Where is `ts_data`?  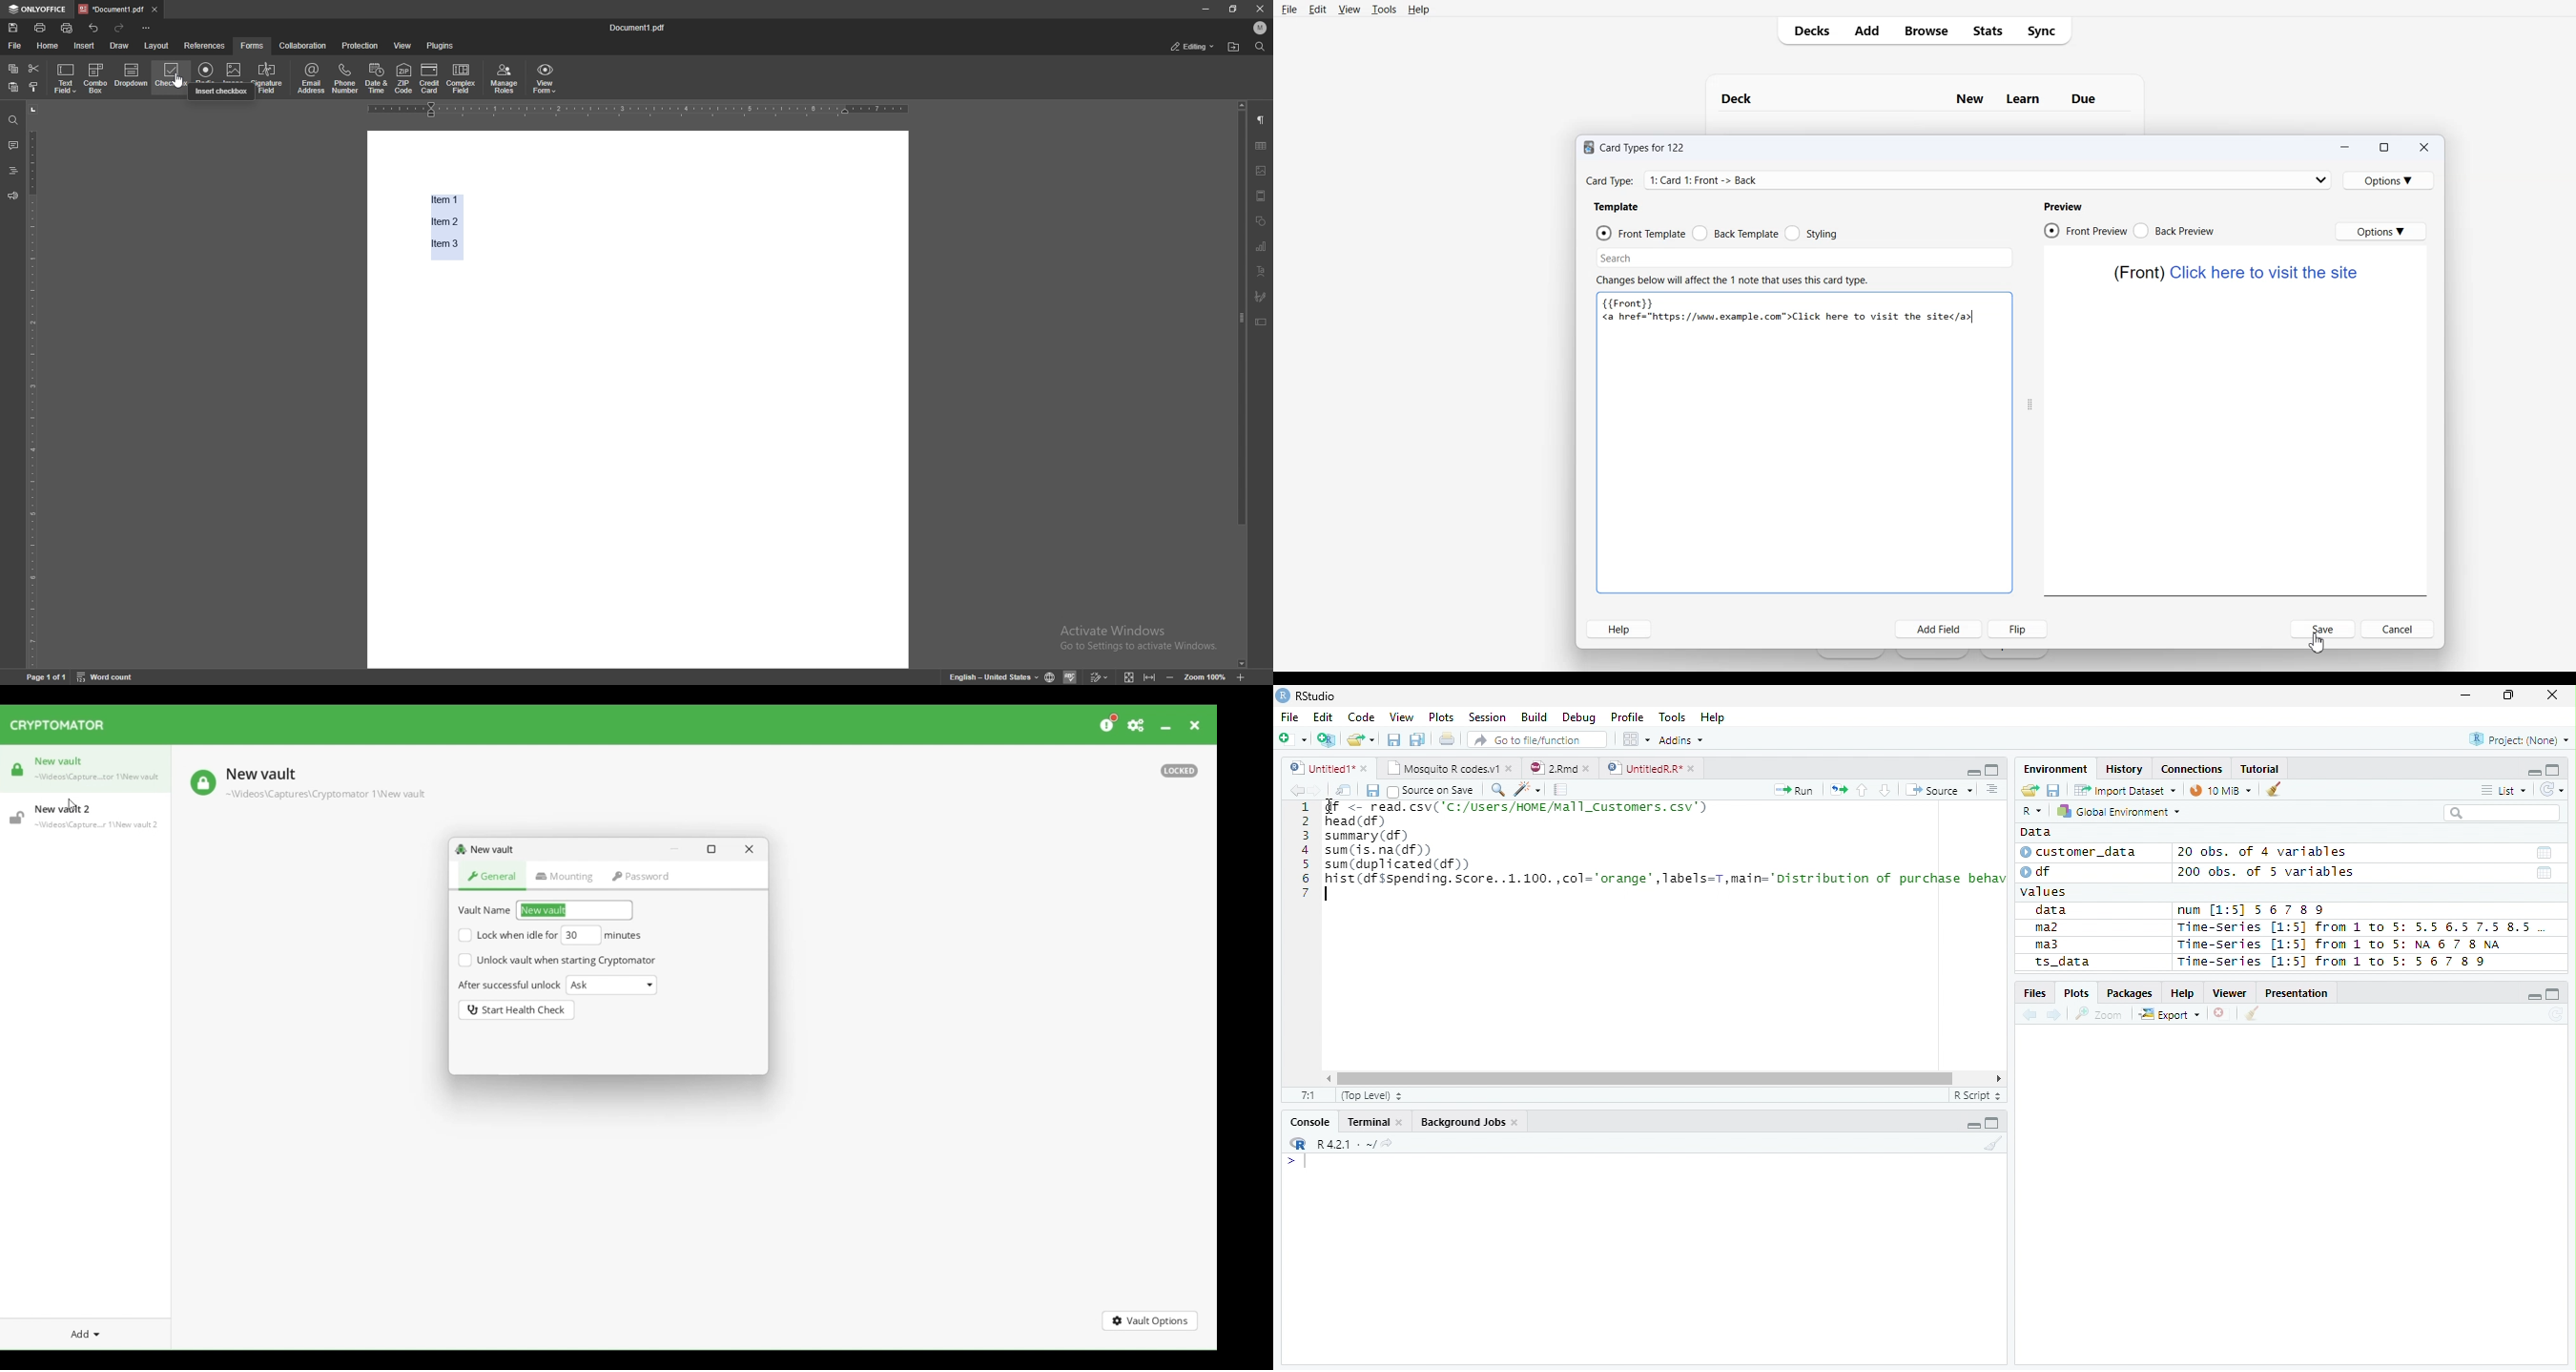 ts_data is located at coordinates (2089, 965).